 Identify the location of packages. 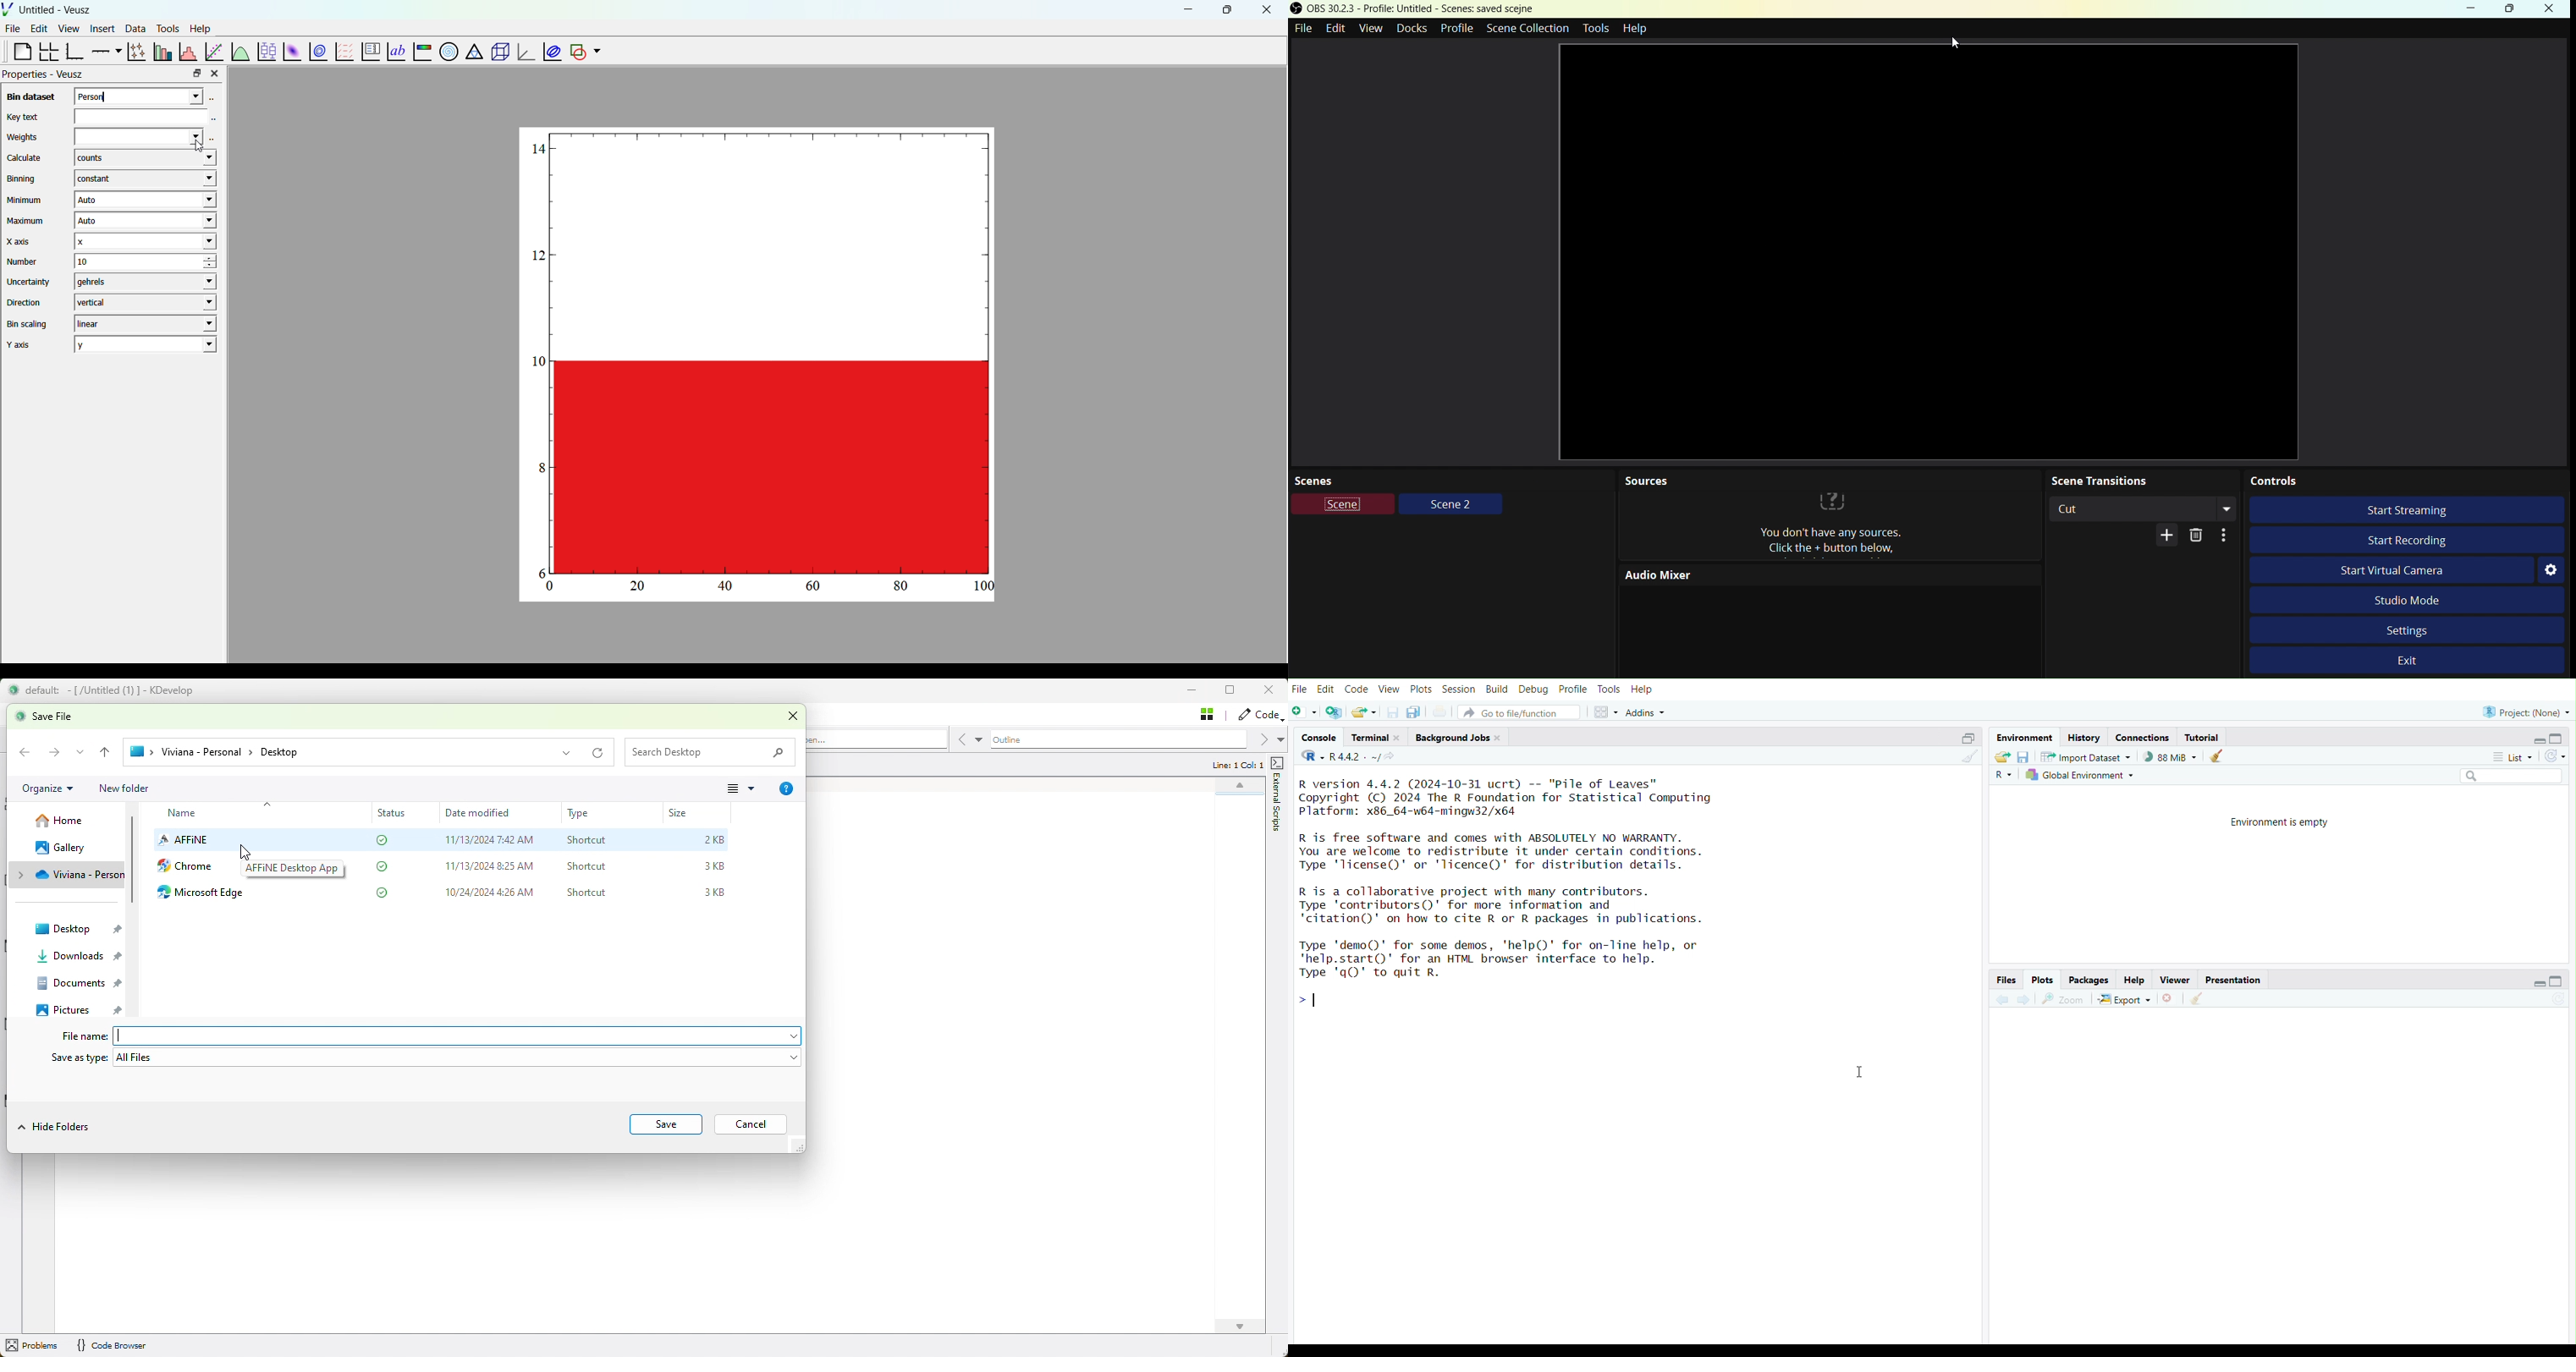
(2088, 979).